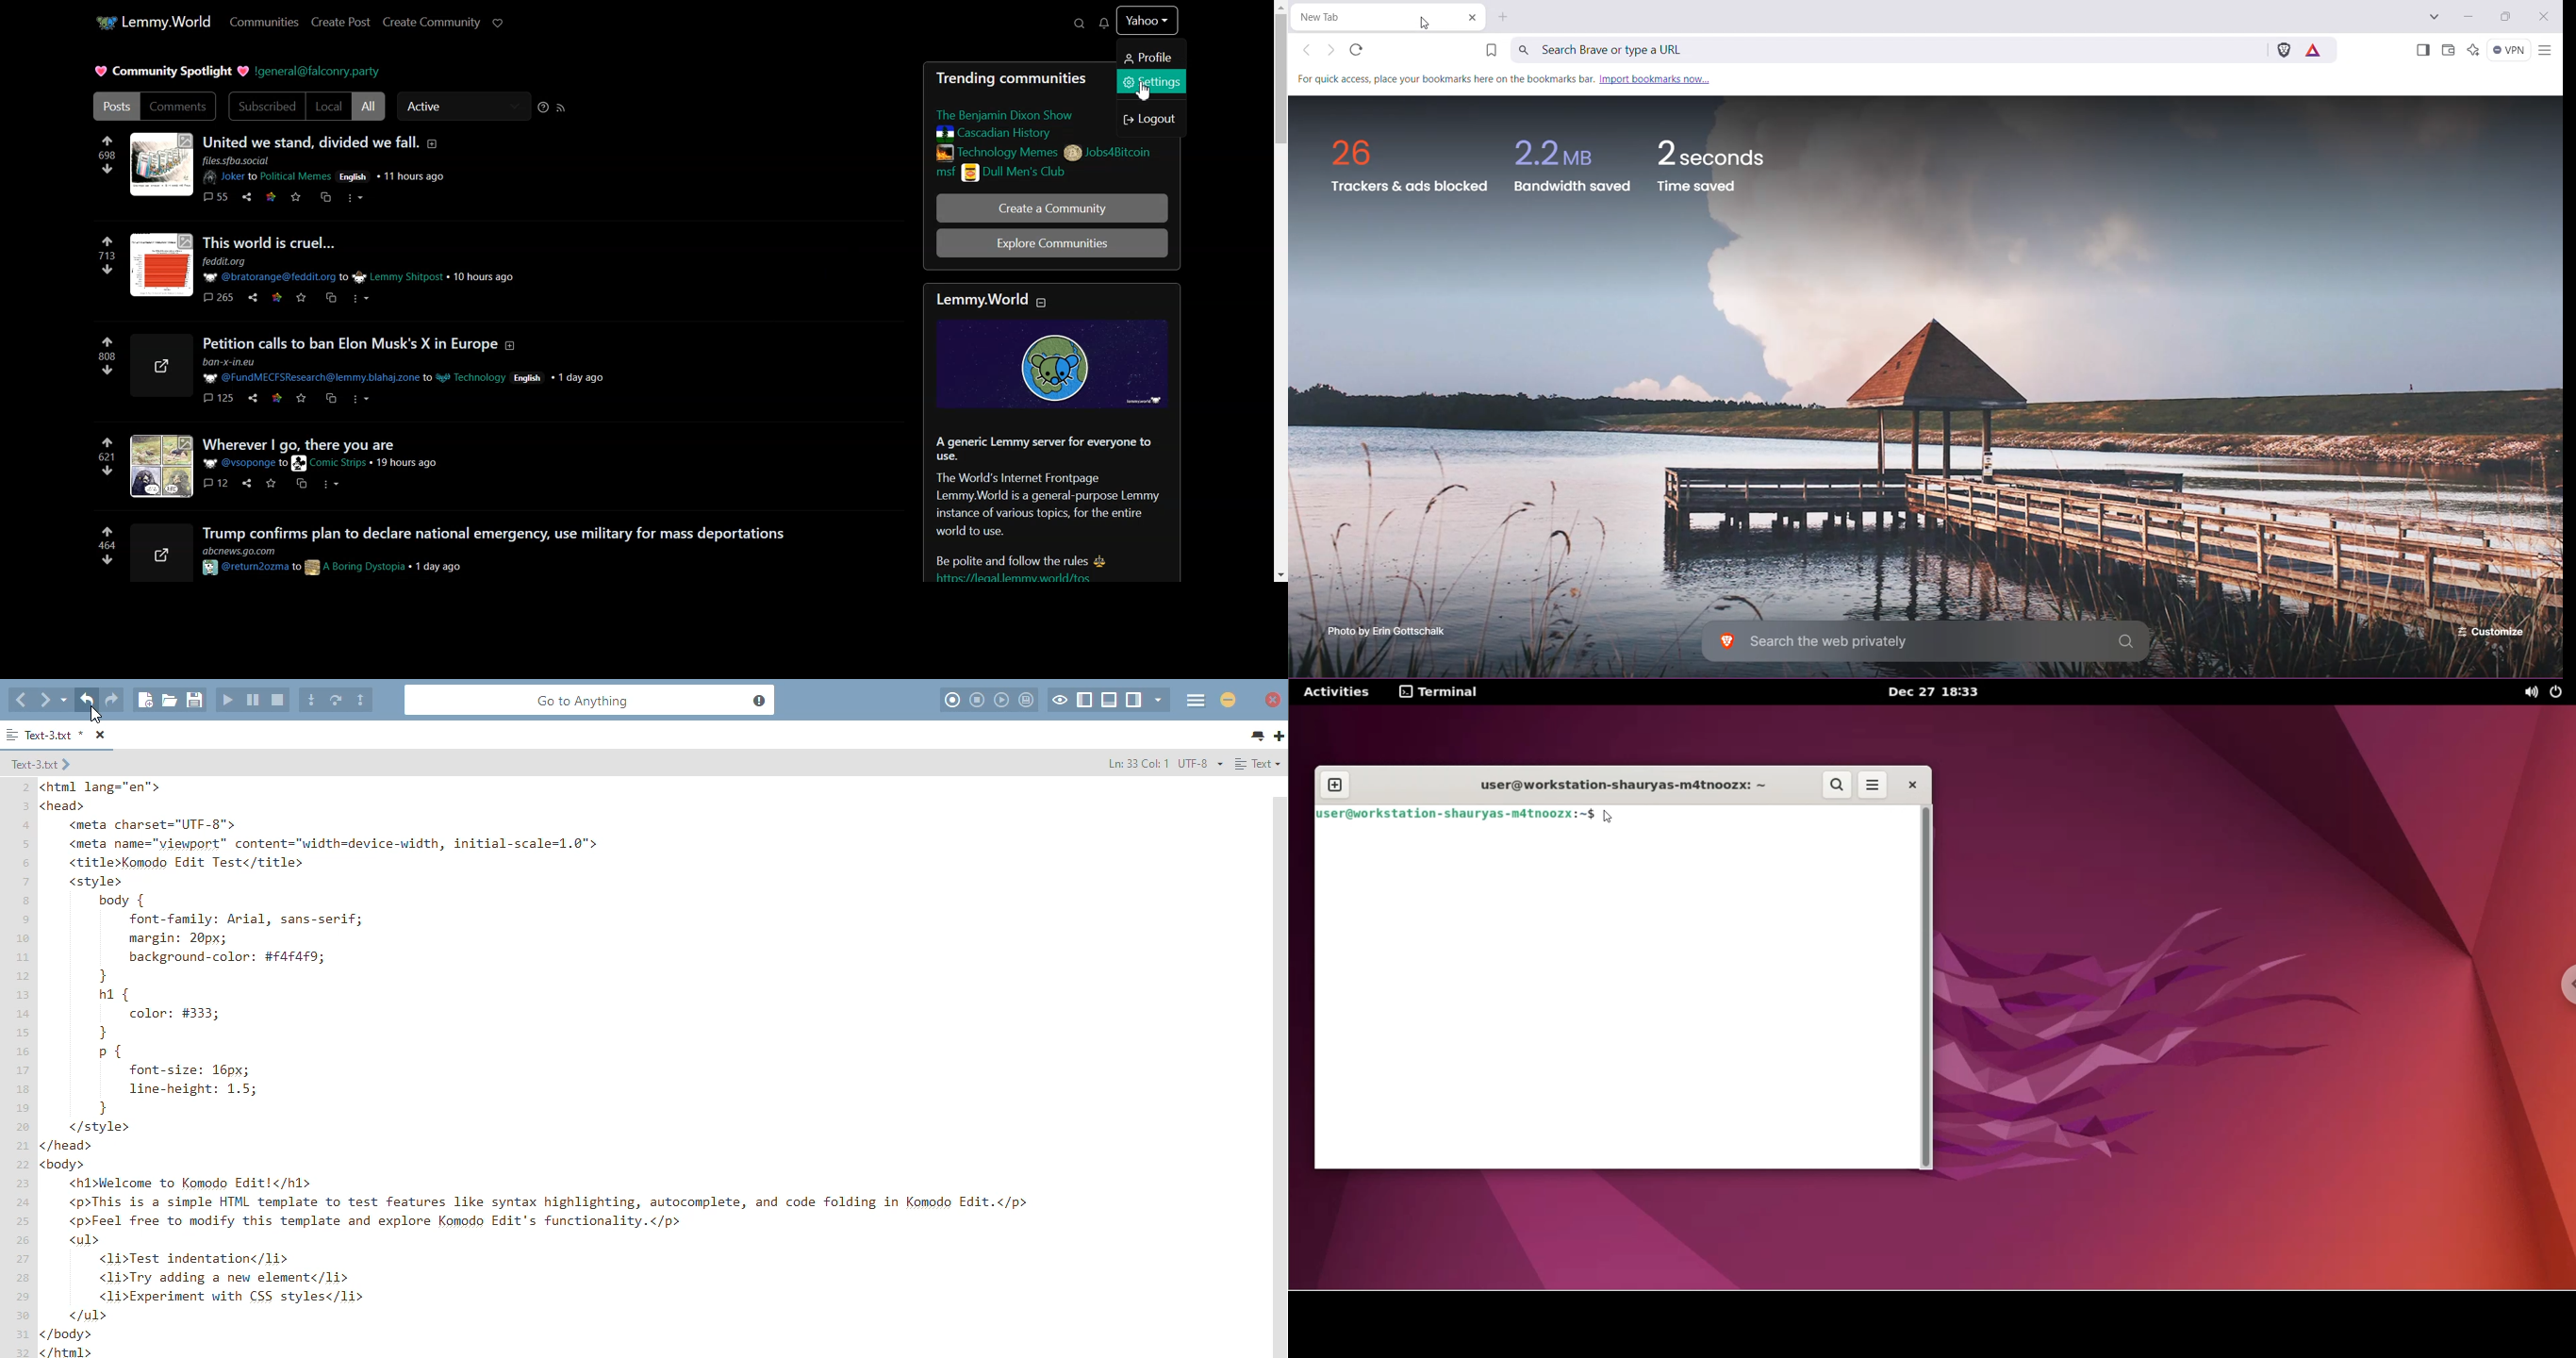 This screenshot has width=2576, height=1372. What do you see at coordinates (1049, 244) in the screenshot?
I see `Explore Community` at bounding box center [1049, 244].